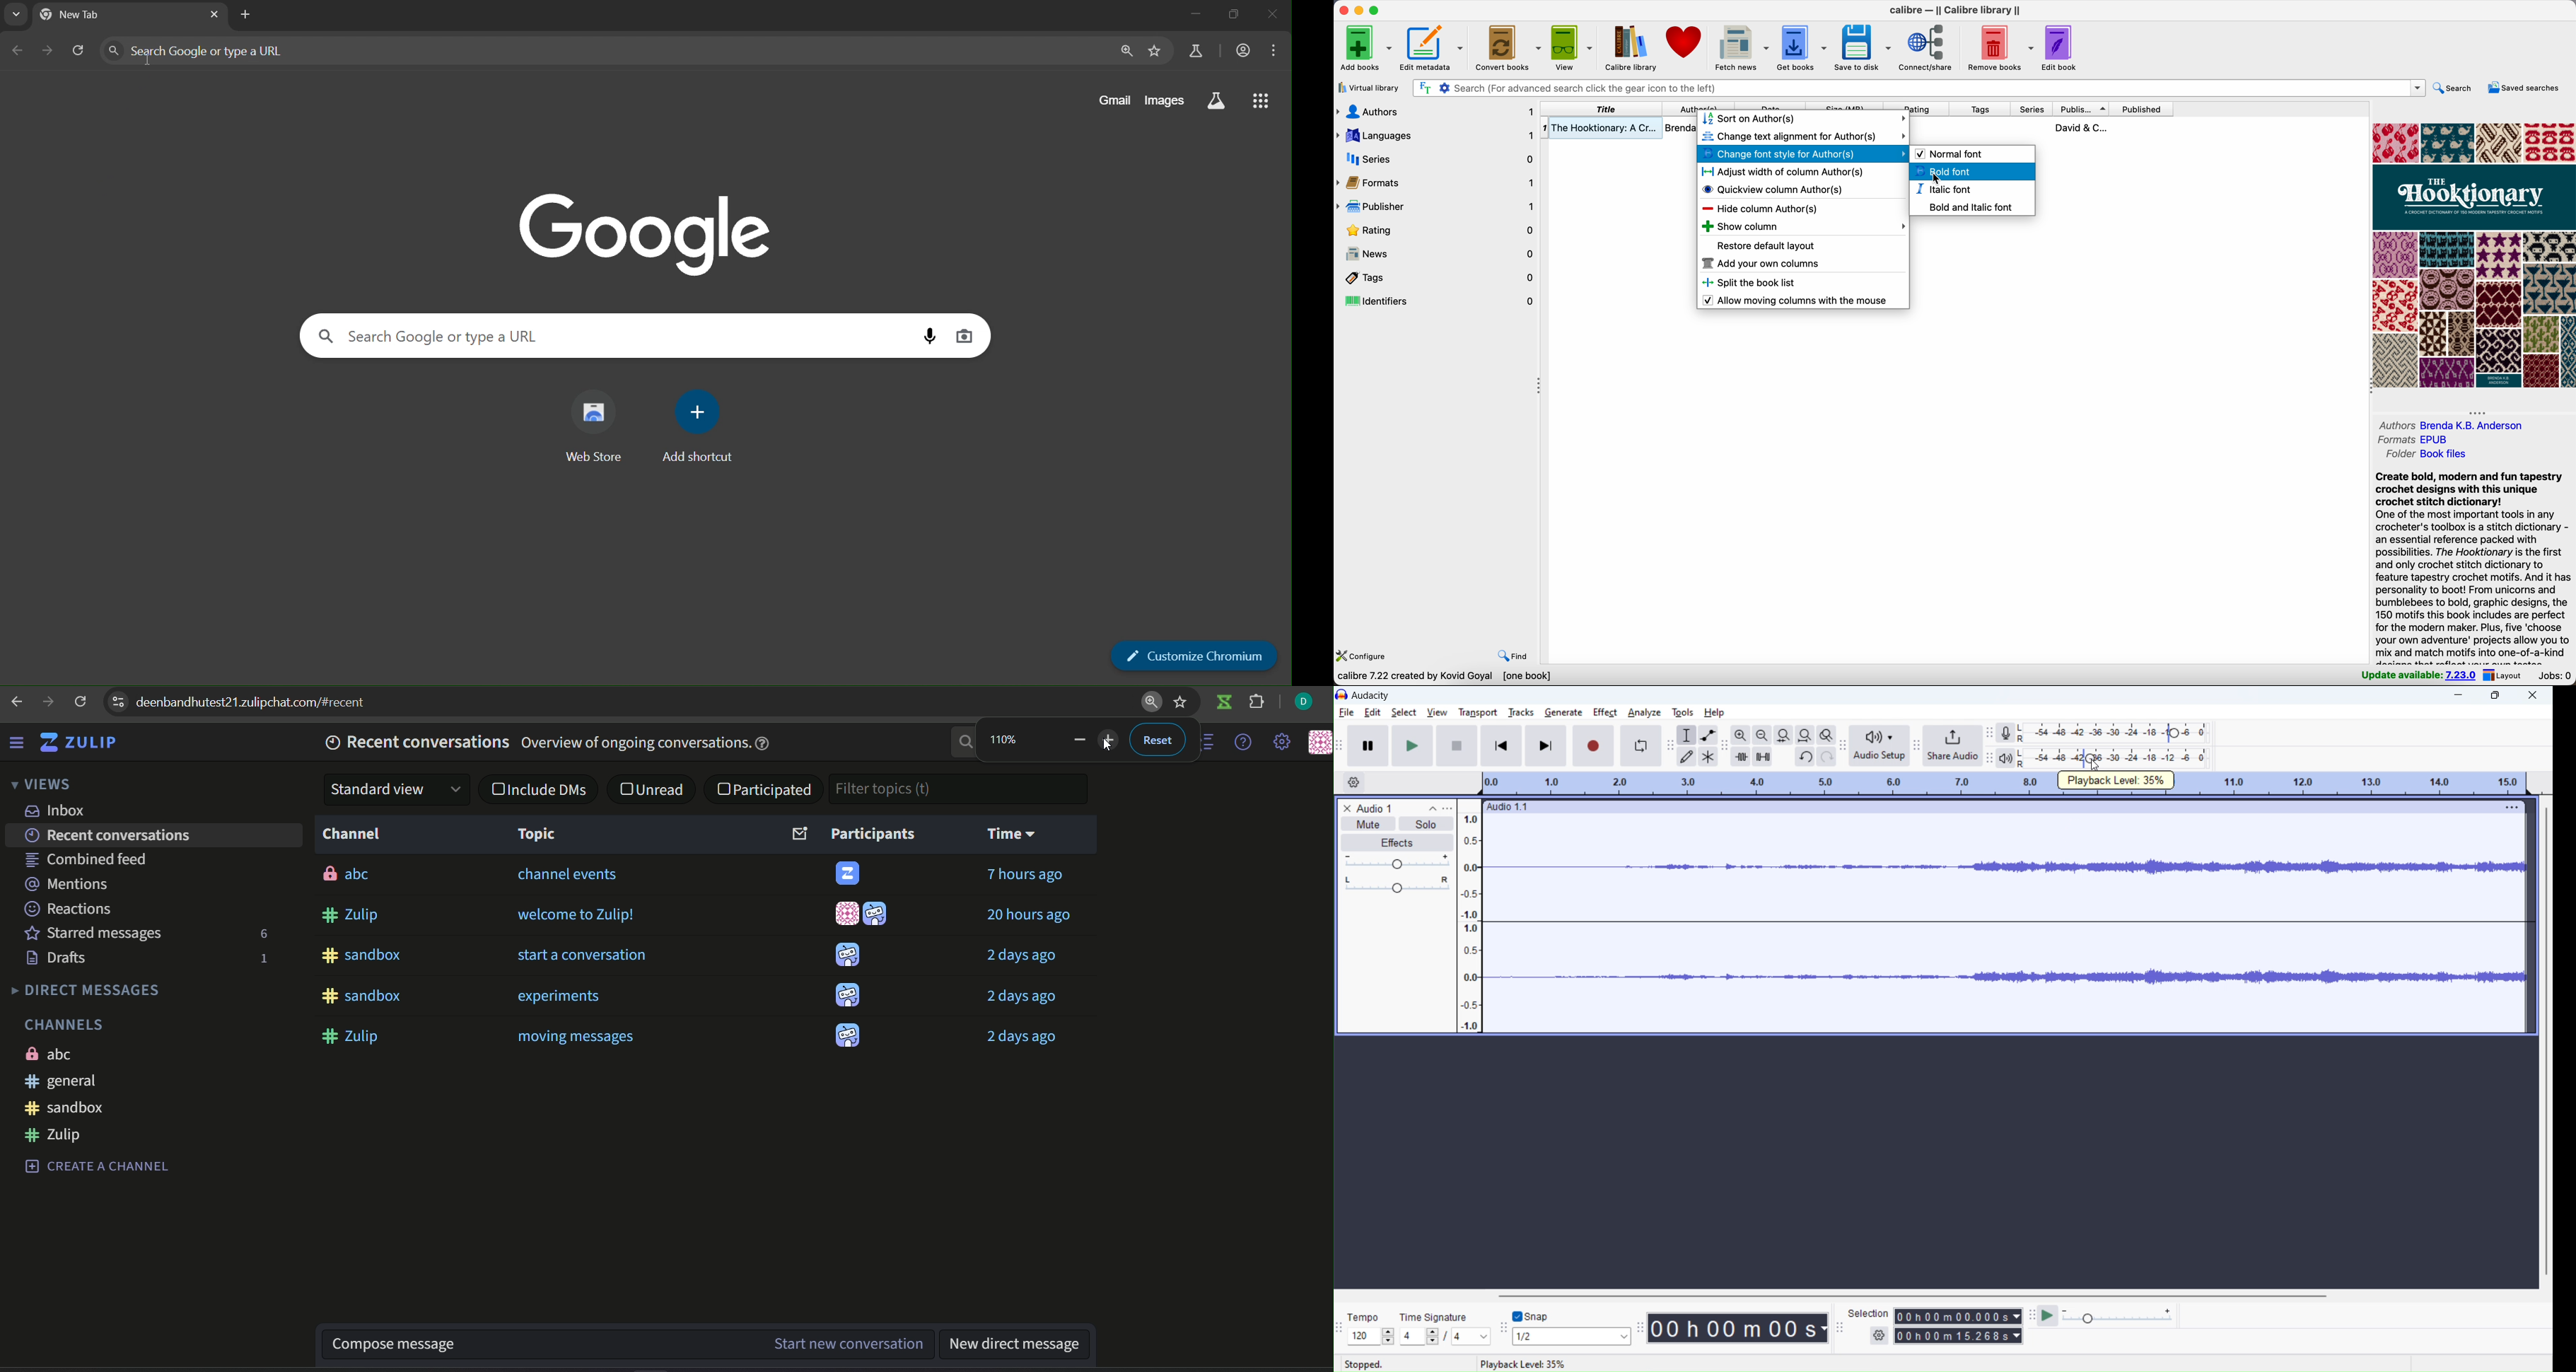 The height and width of the screenshot is (1372, 2576). I want to click on 20 hours ago, so click(1030, 914).